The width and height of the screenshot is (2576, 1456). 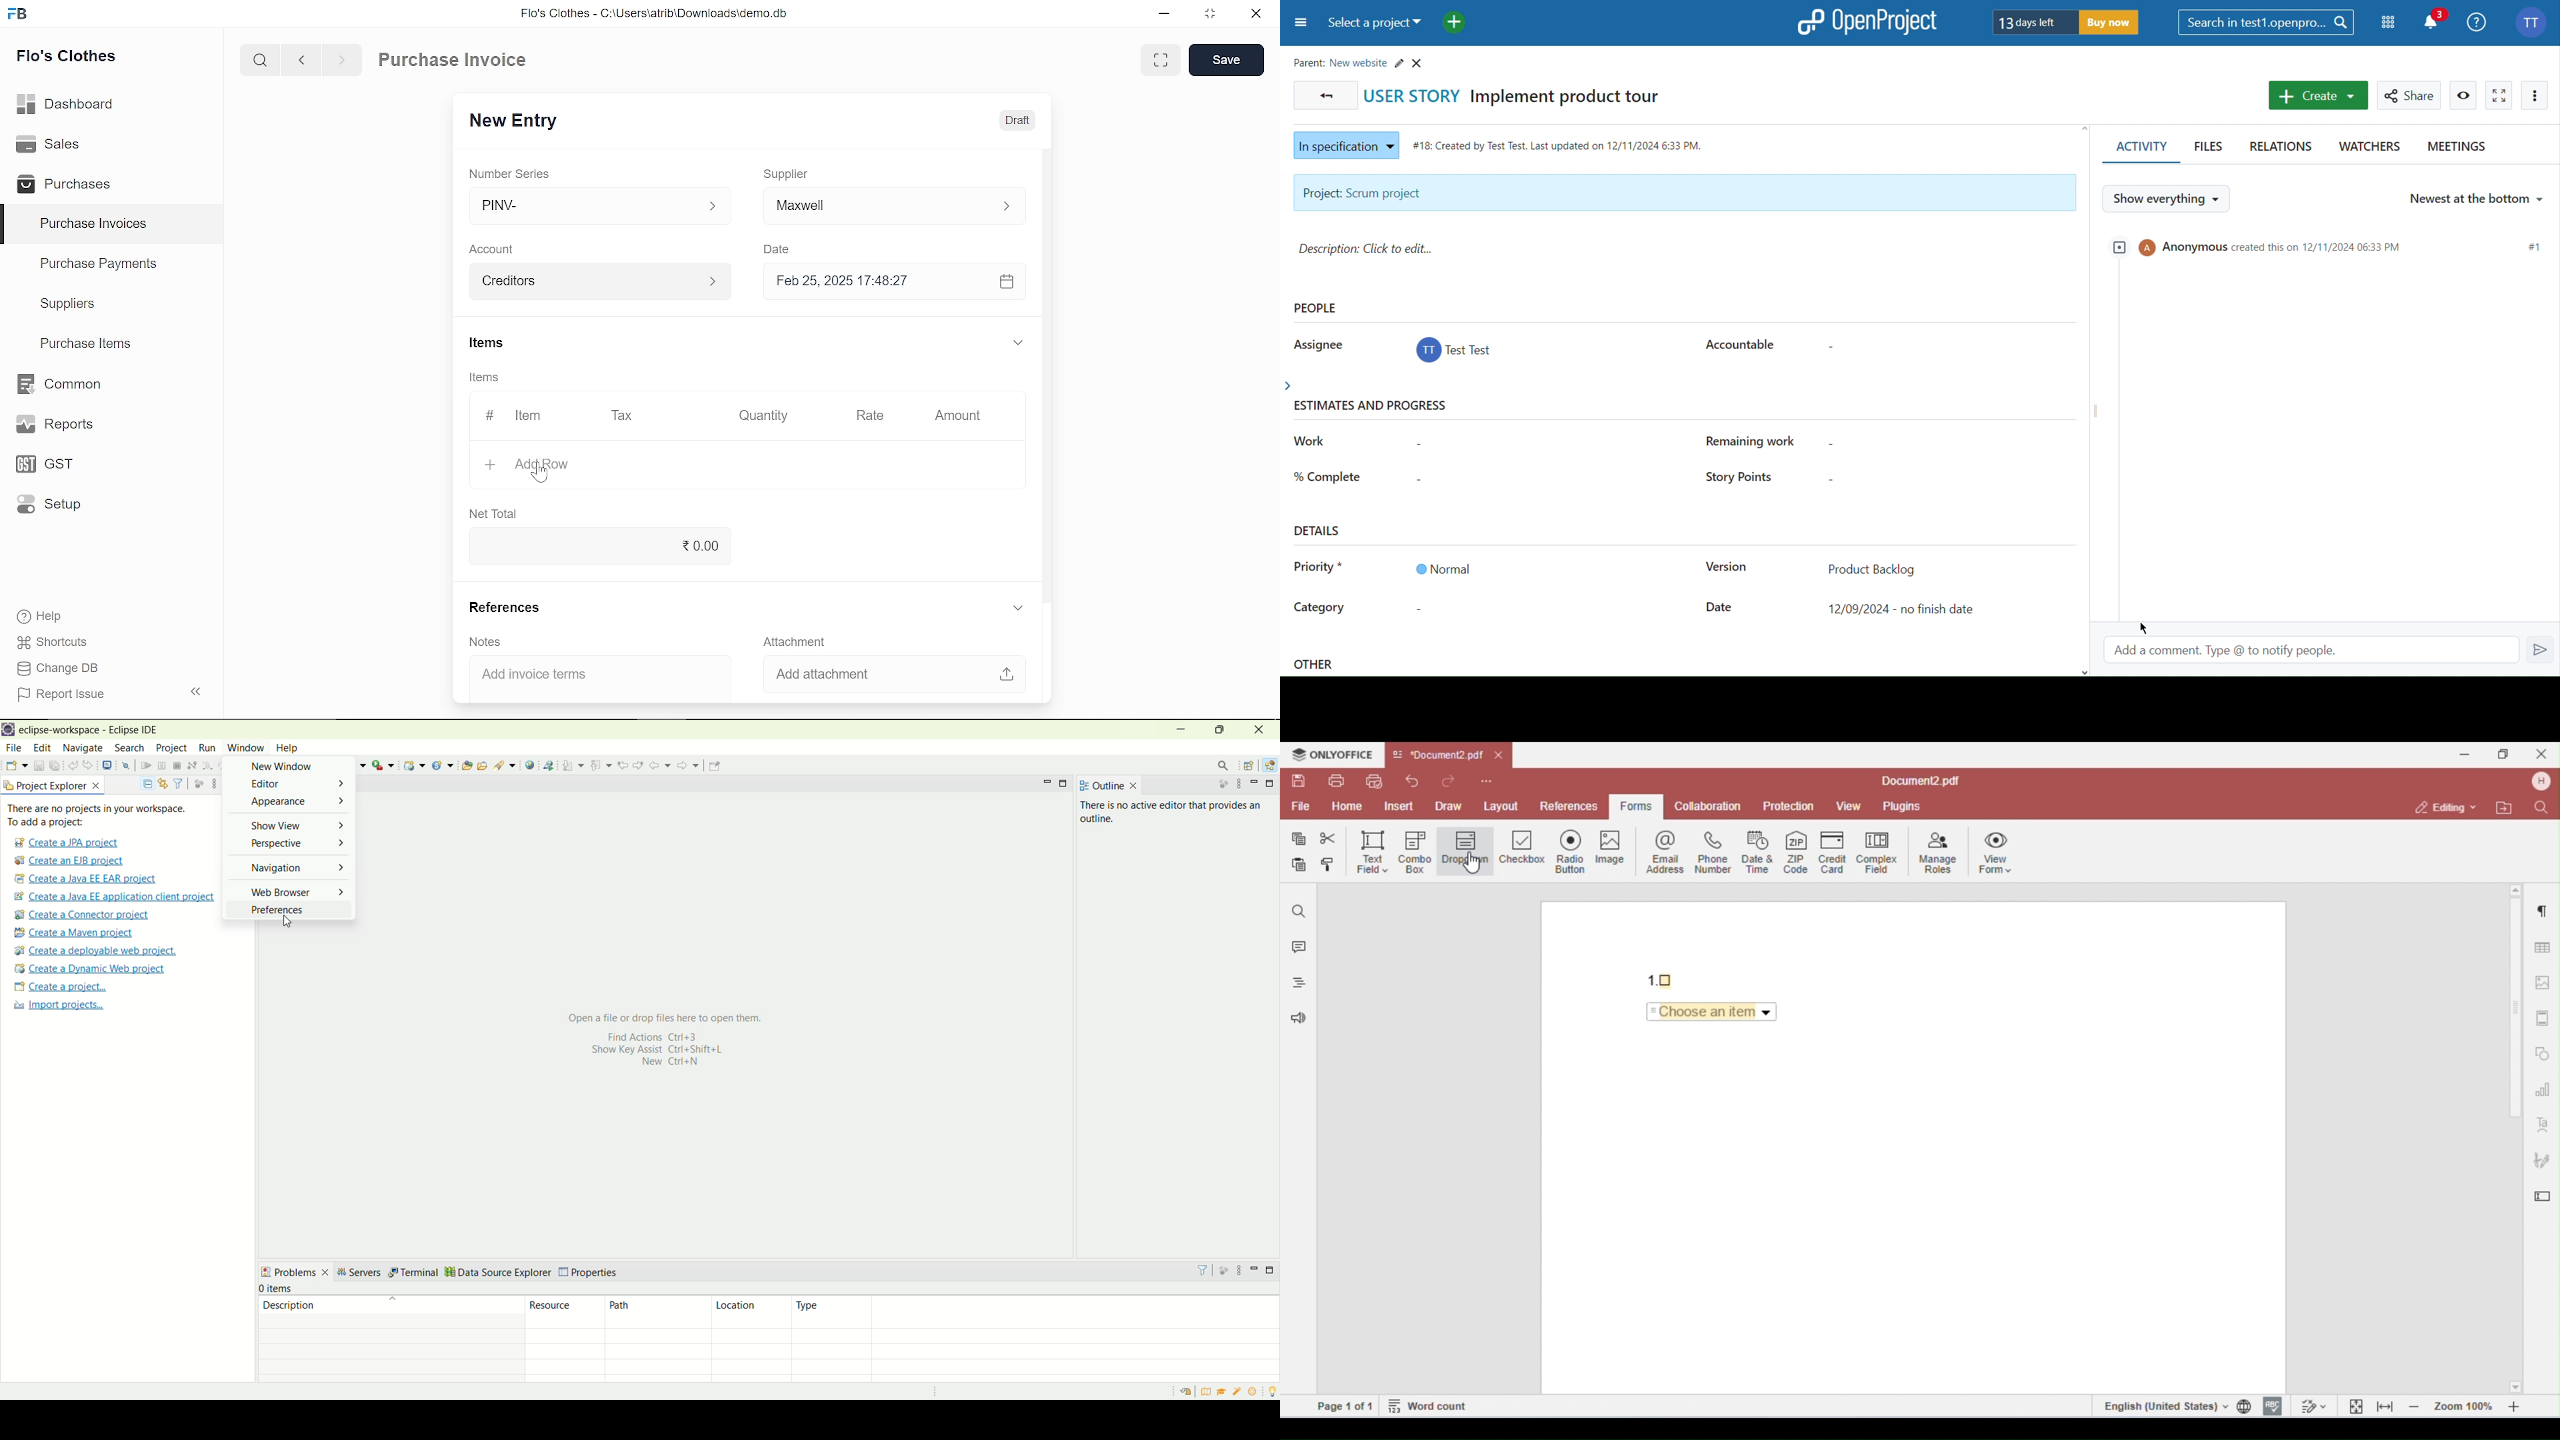 What do you see at coordinates (1317, 308) in the screenshot?
I see `People` at bounding box center [1317, 308].